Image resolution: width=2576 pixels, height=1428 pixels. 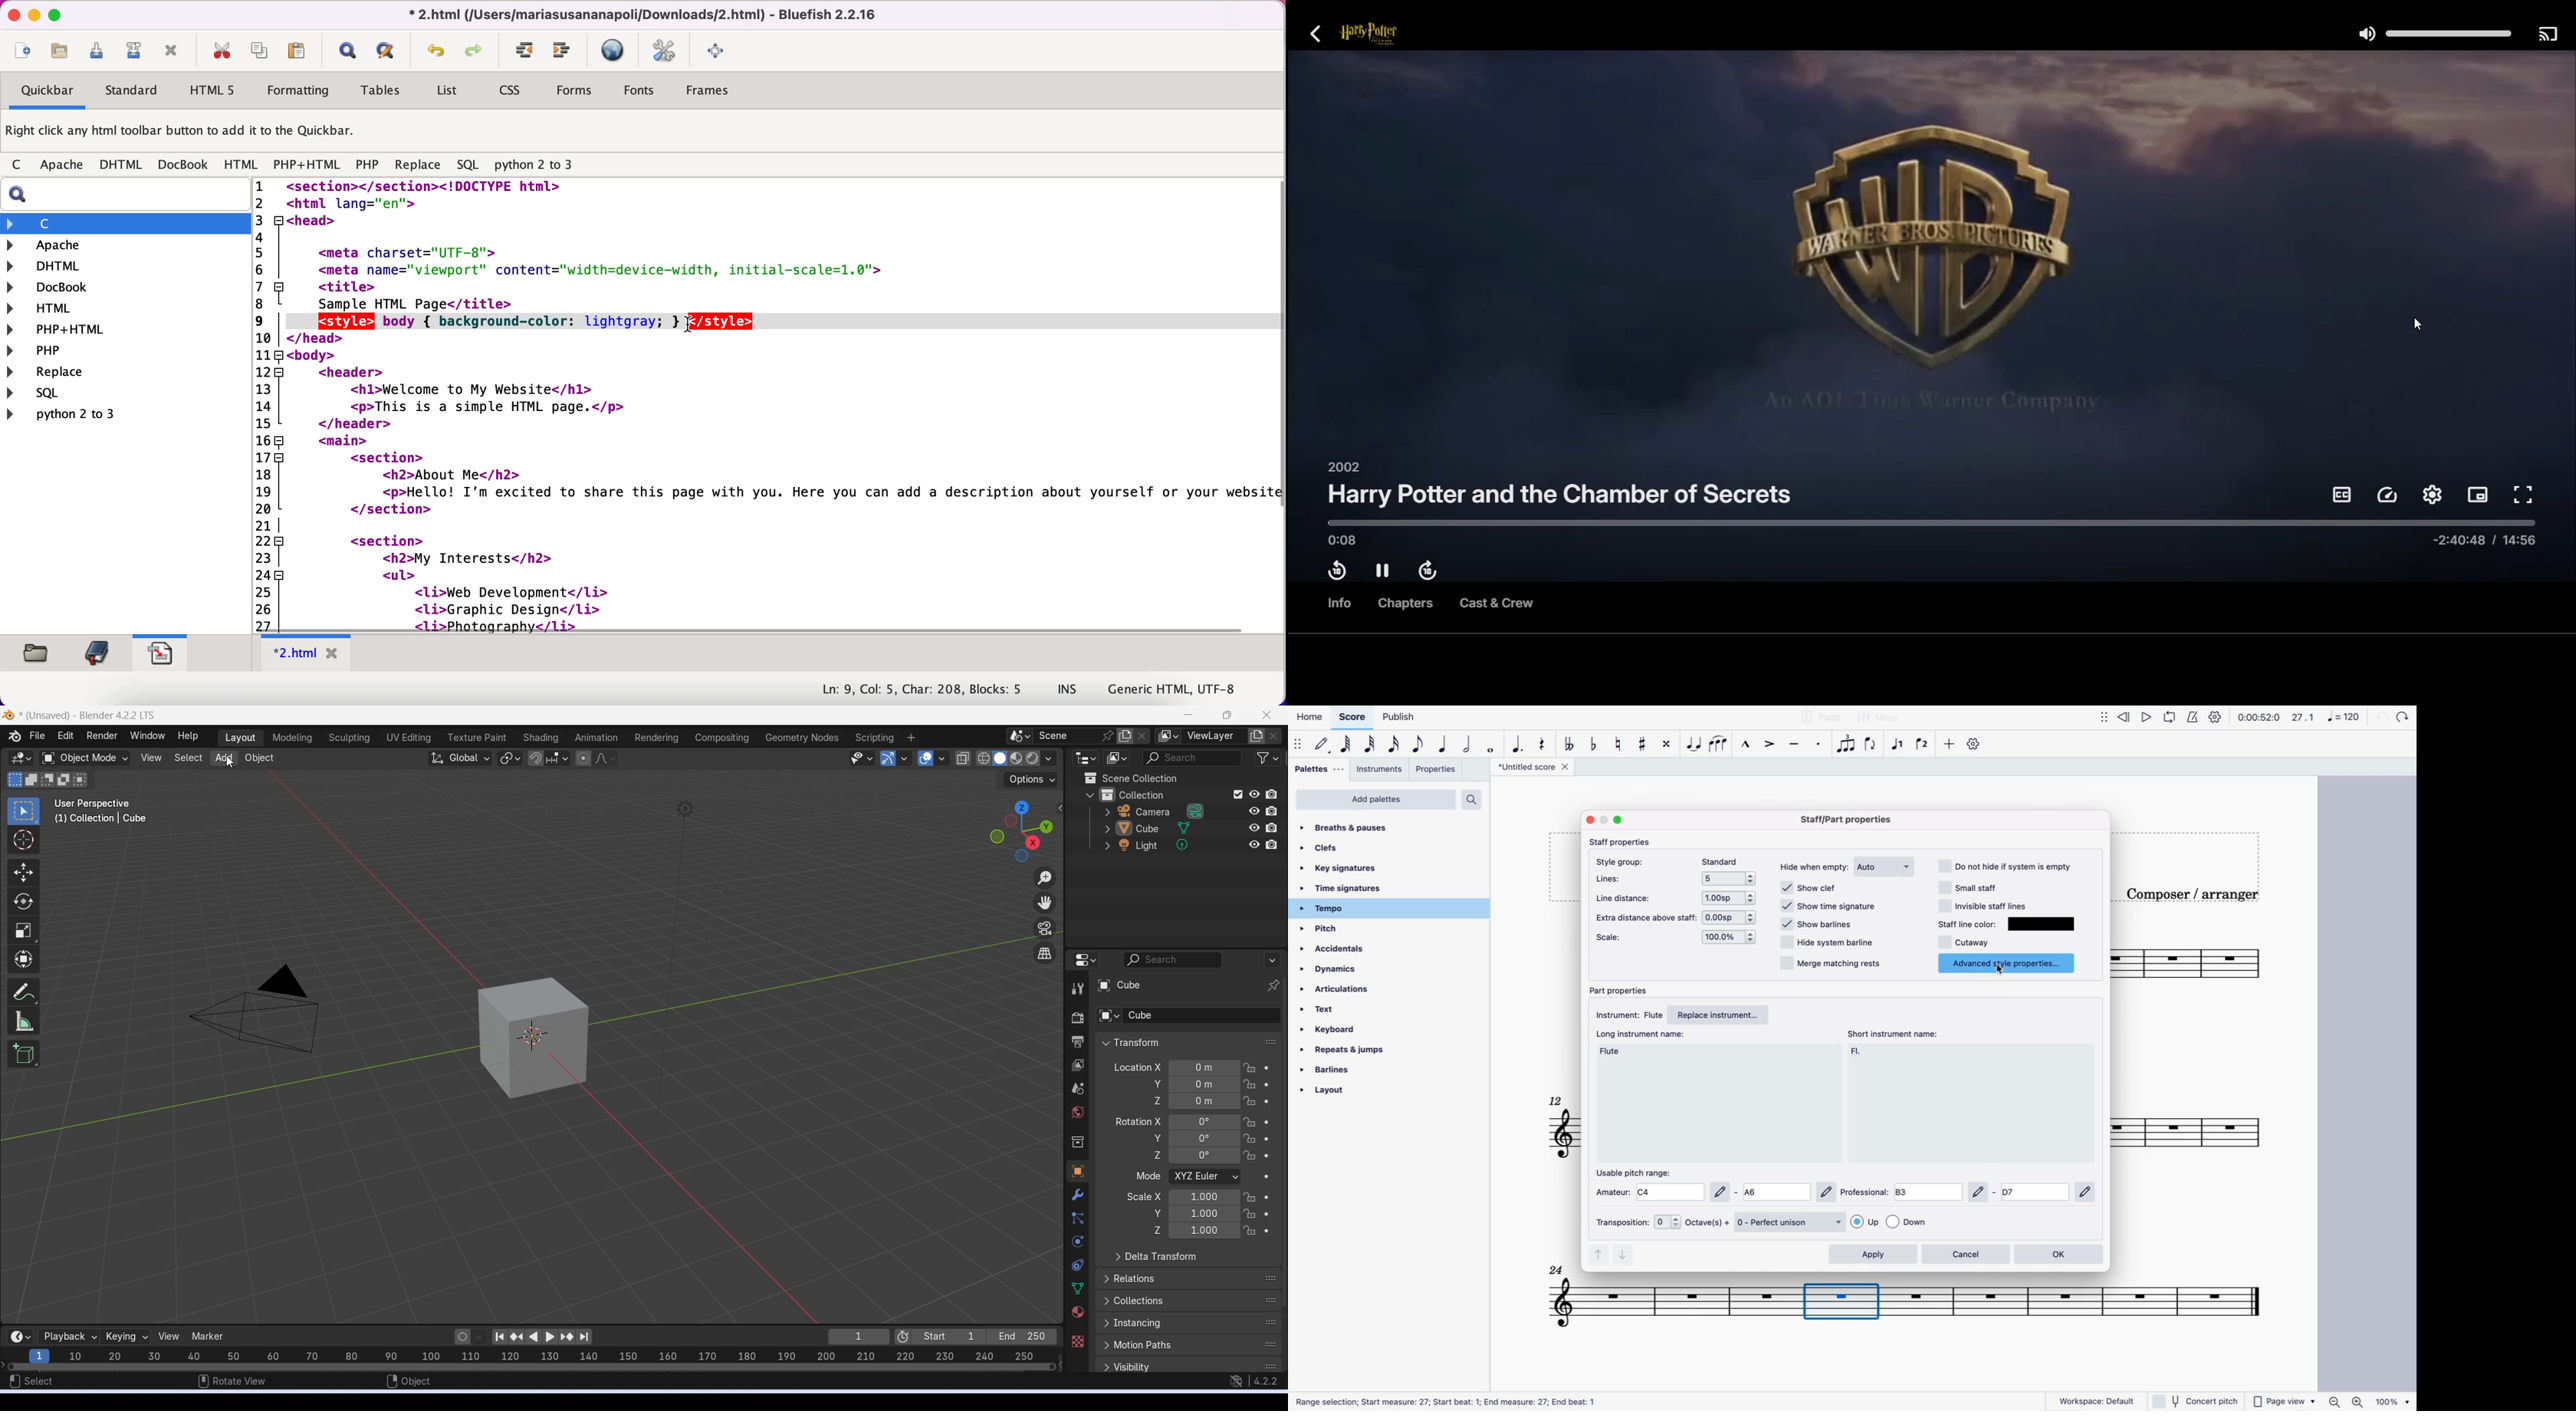 I want to click on user perspective, so click(x=95, y=803).